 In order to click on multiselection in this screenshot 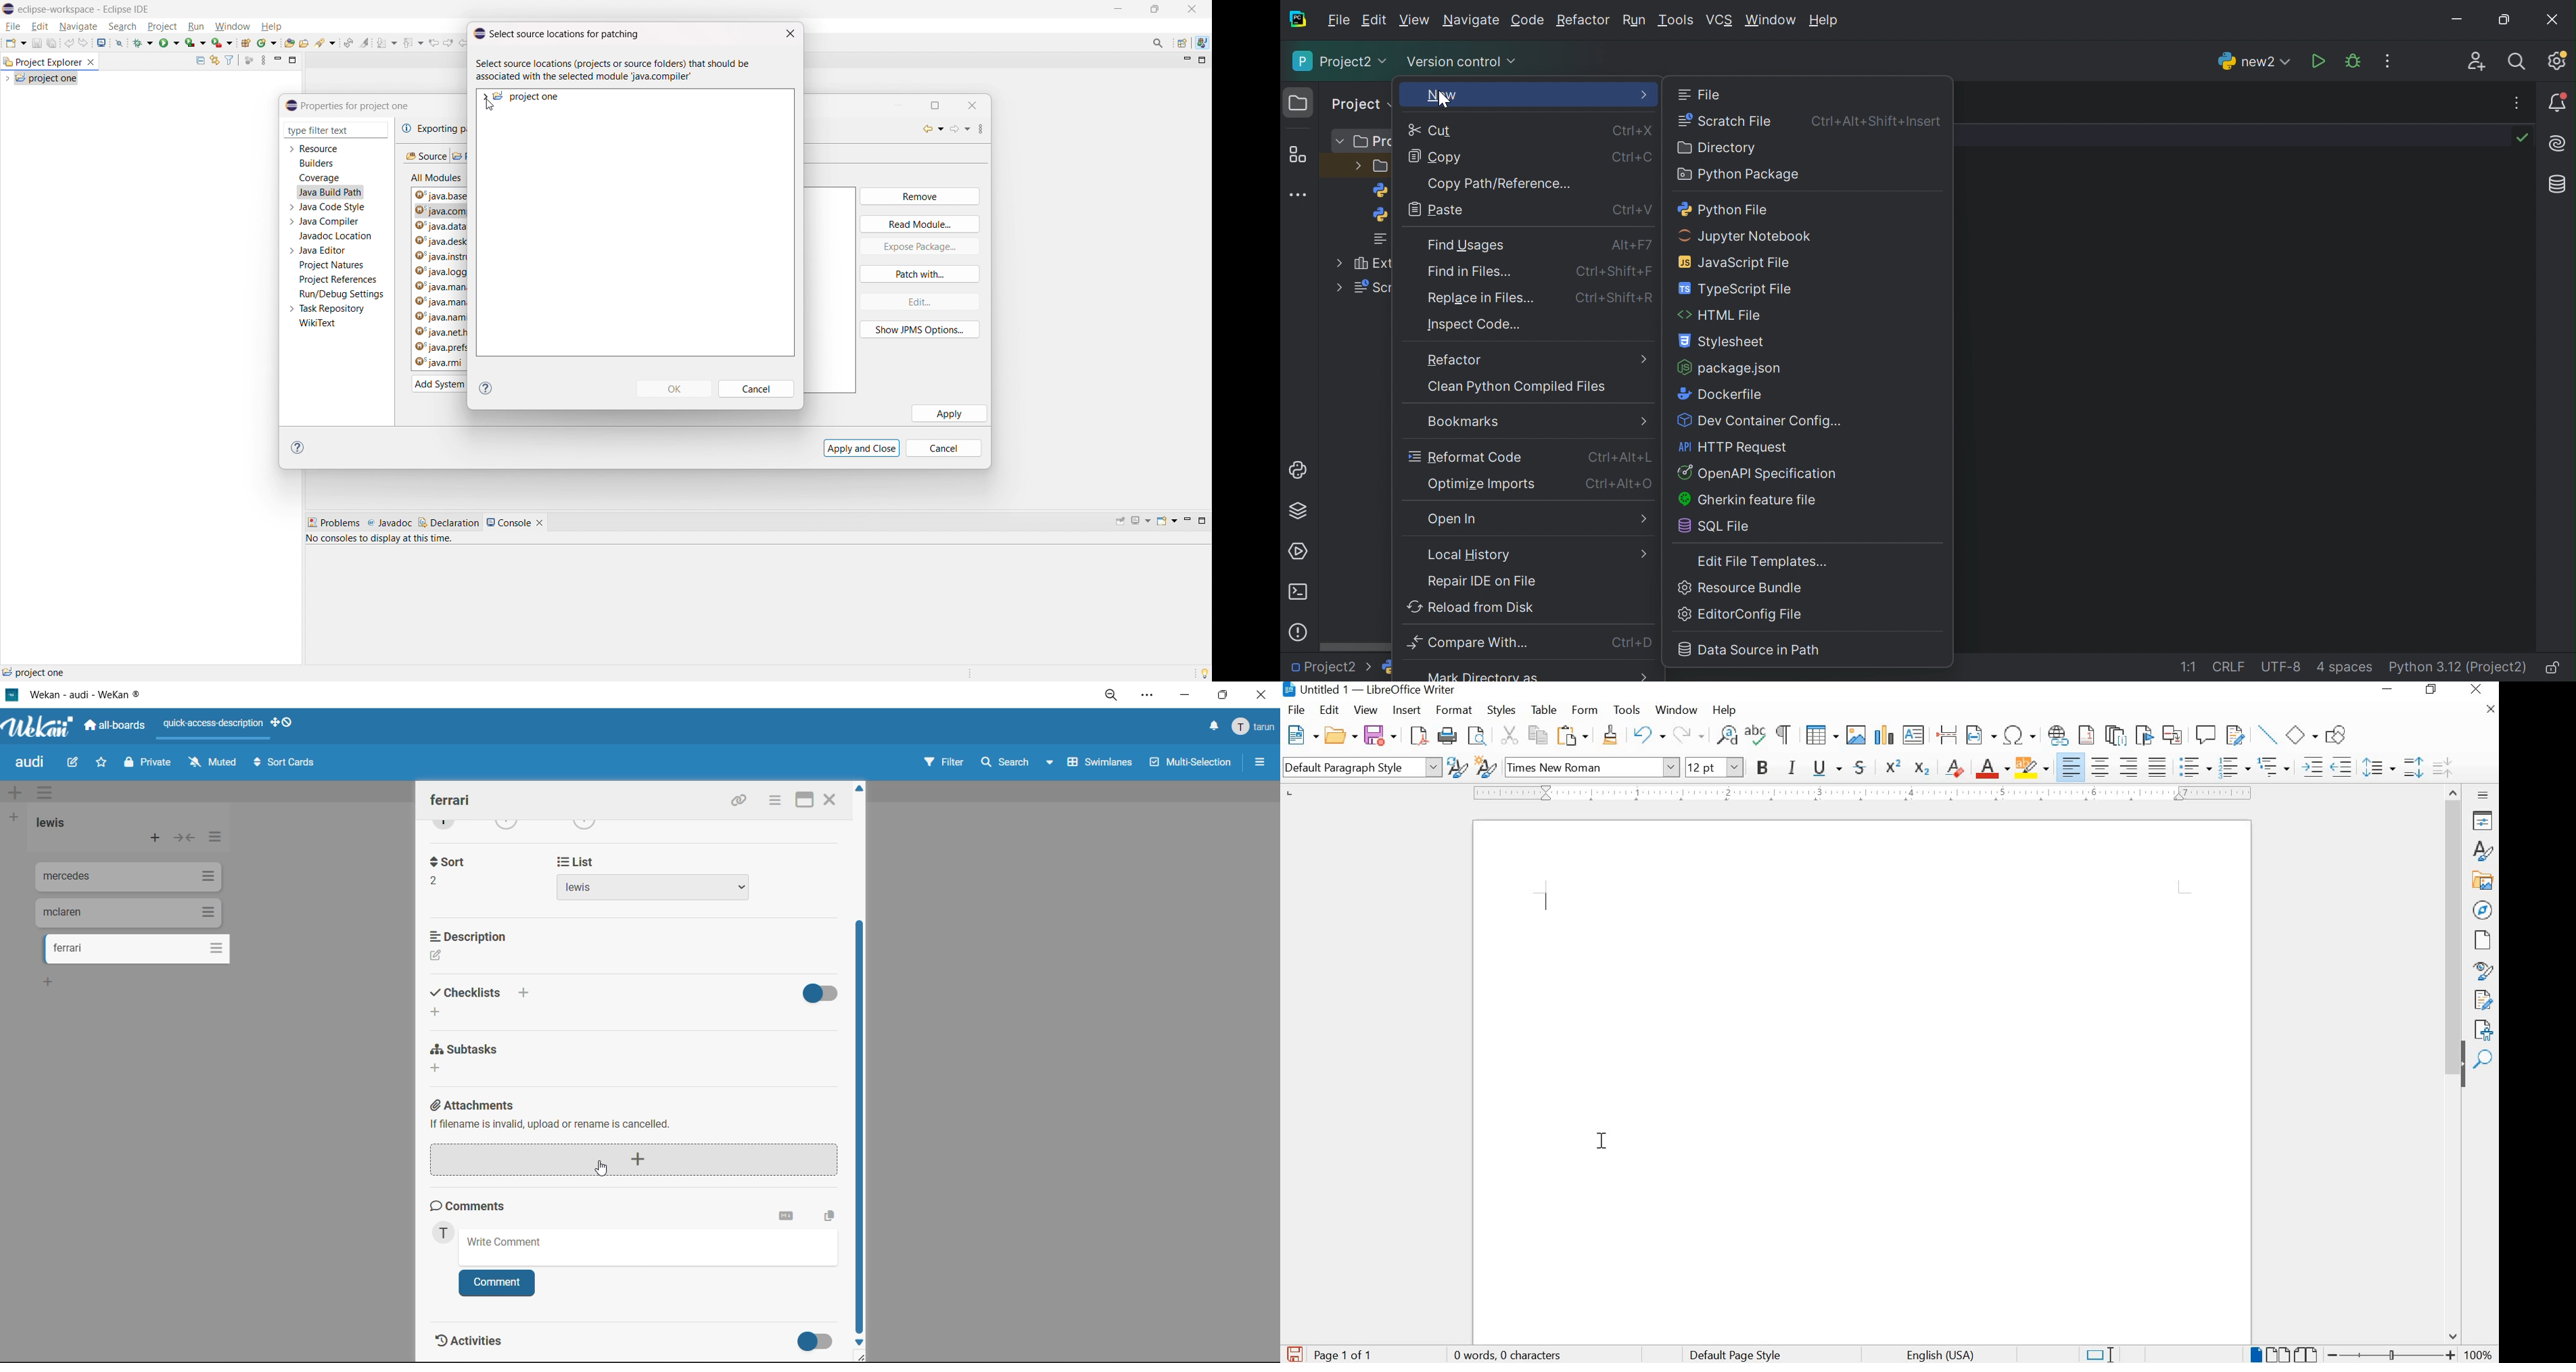, I will do `click(1192, 764)`.